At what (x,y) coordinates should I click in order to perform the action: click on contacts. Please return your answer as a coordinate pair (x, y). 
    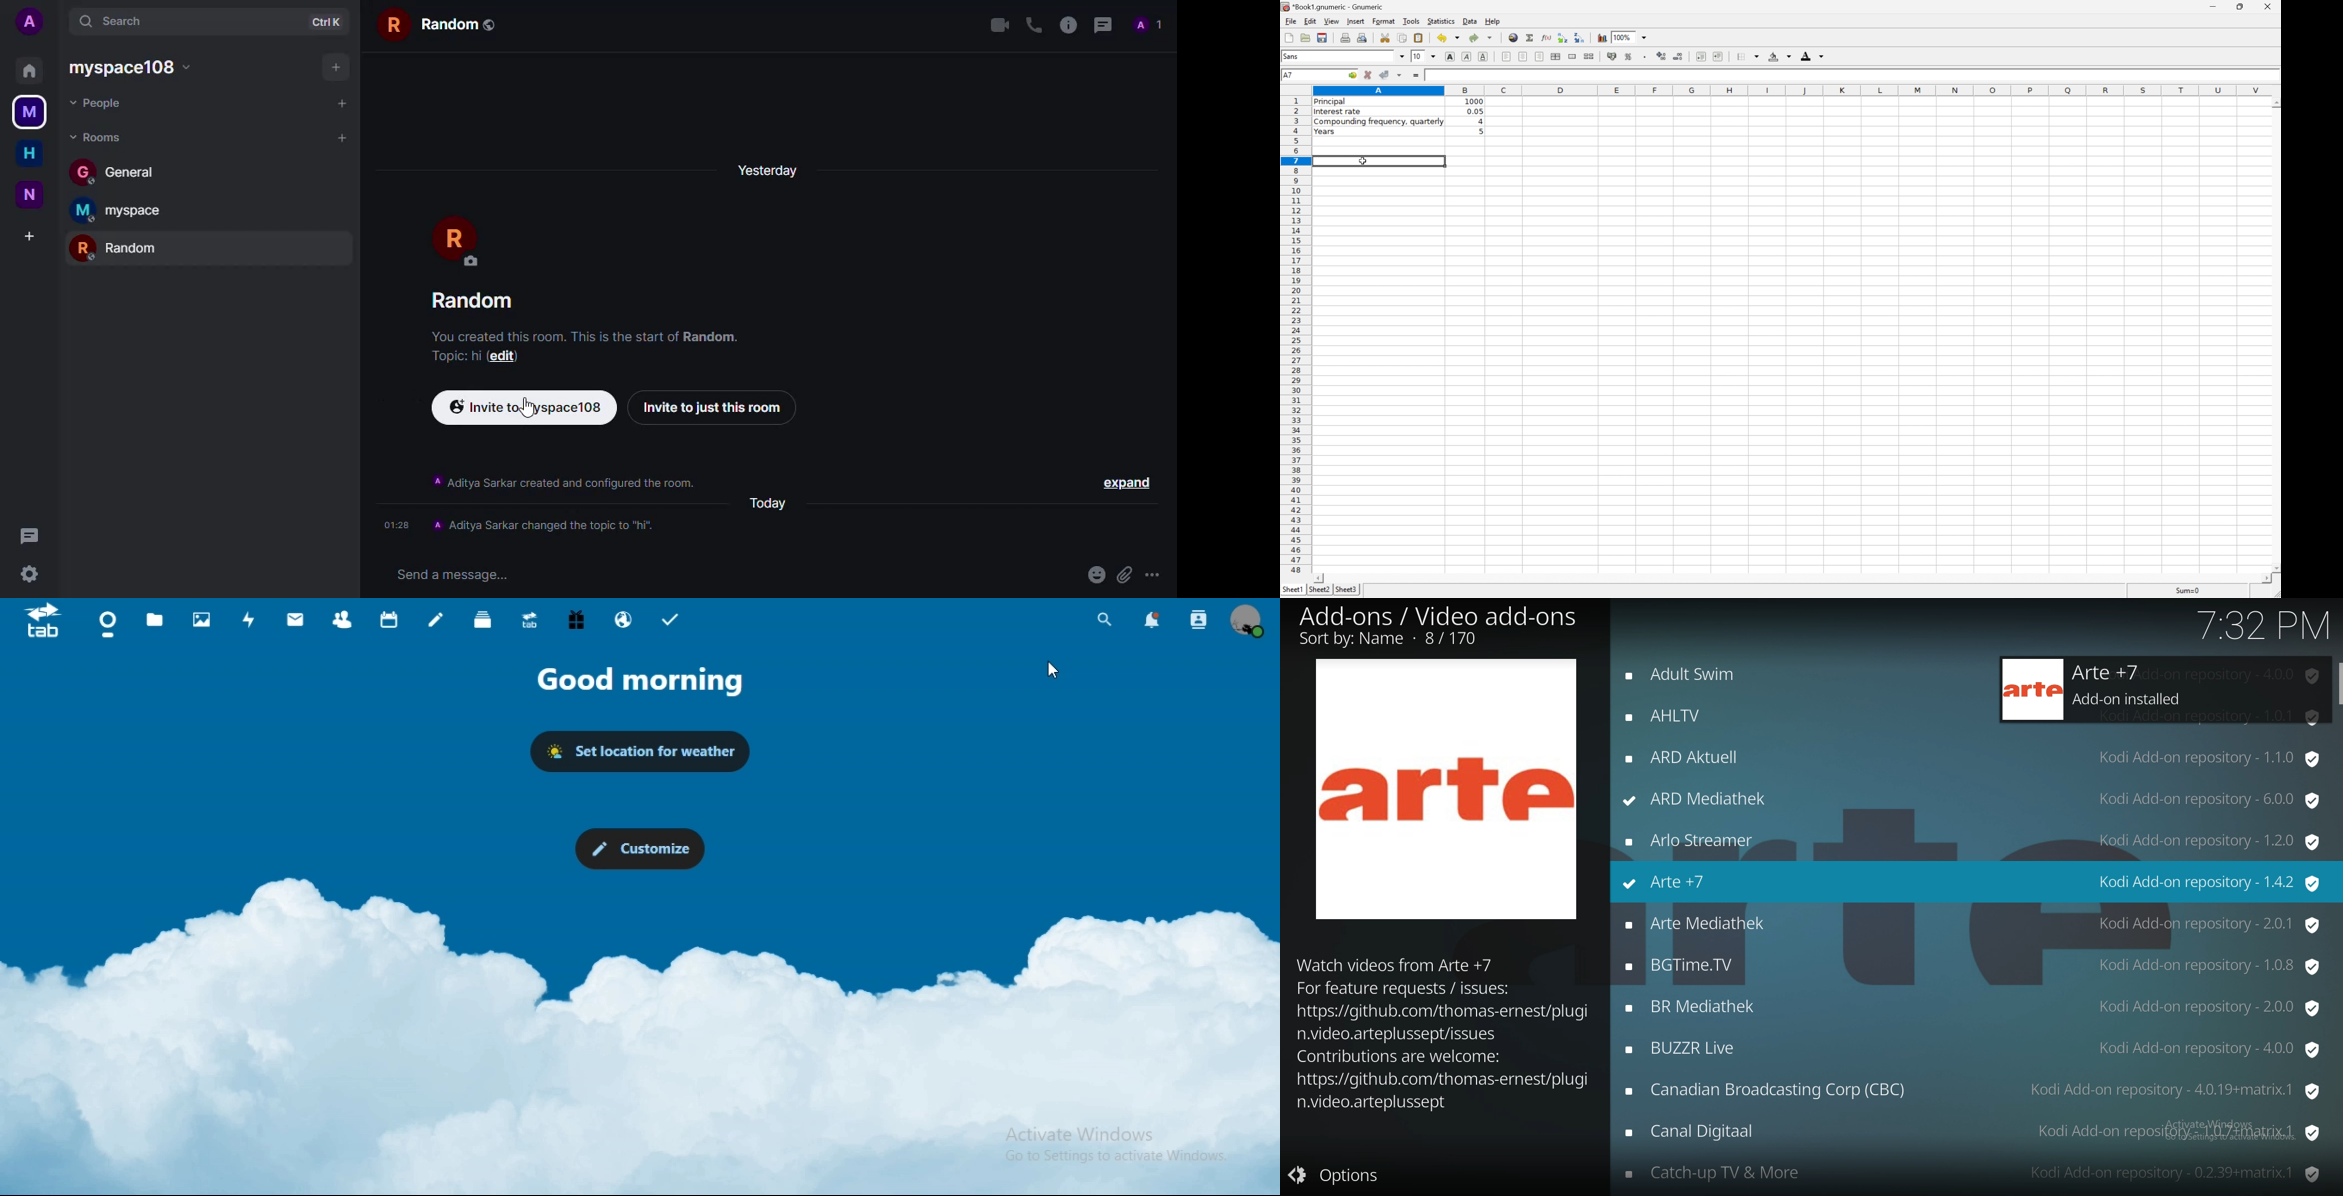
    Looking at the image, I should click on (342, 619).